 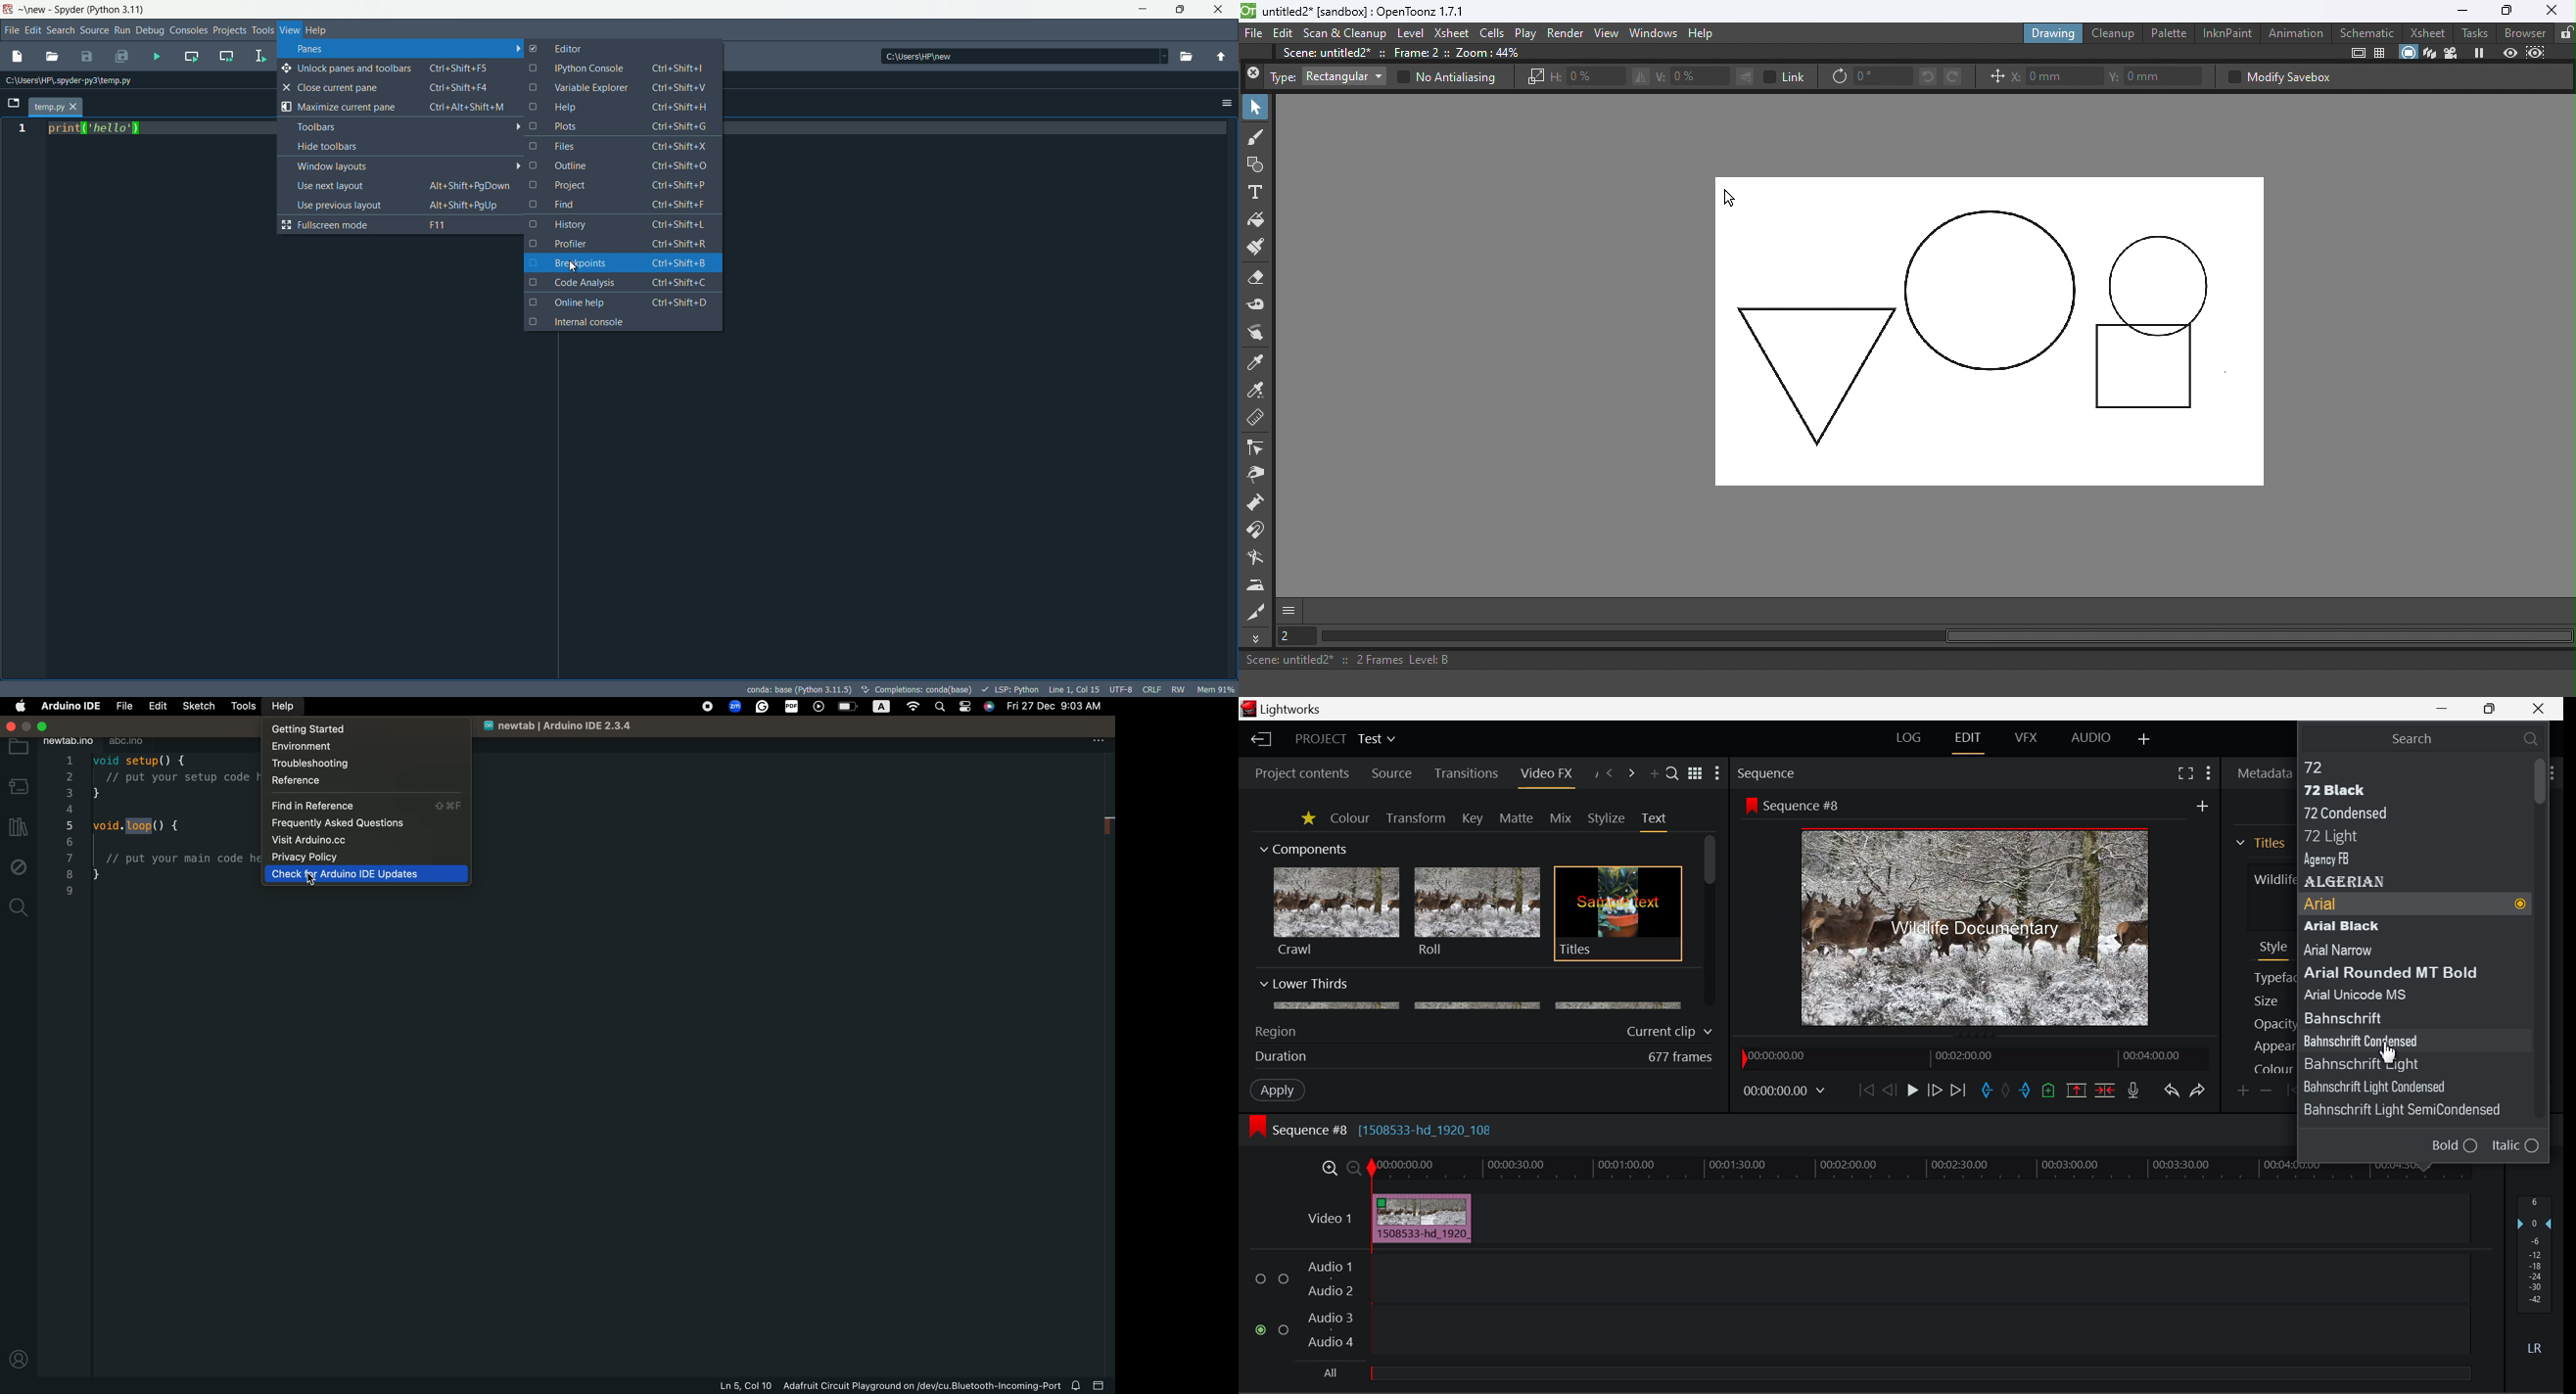 I want to click on 72, so click(x=2404, y=766).